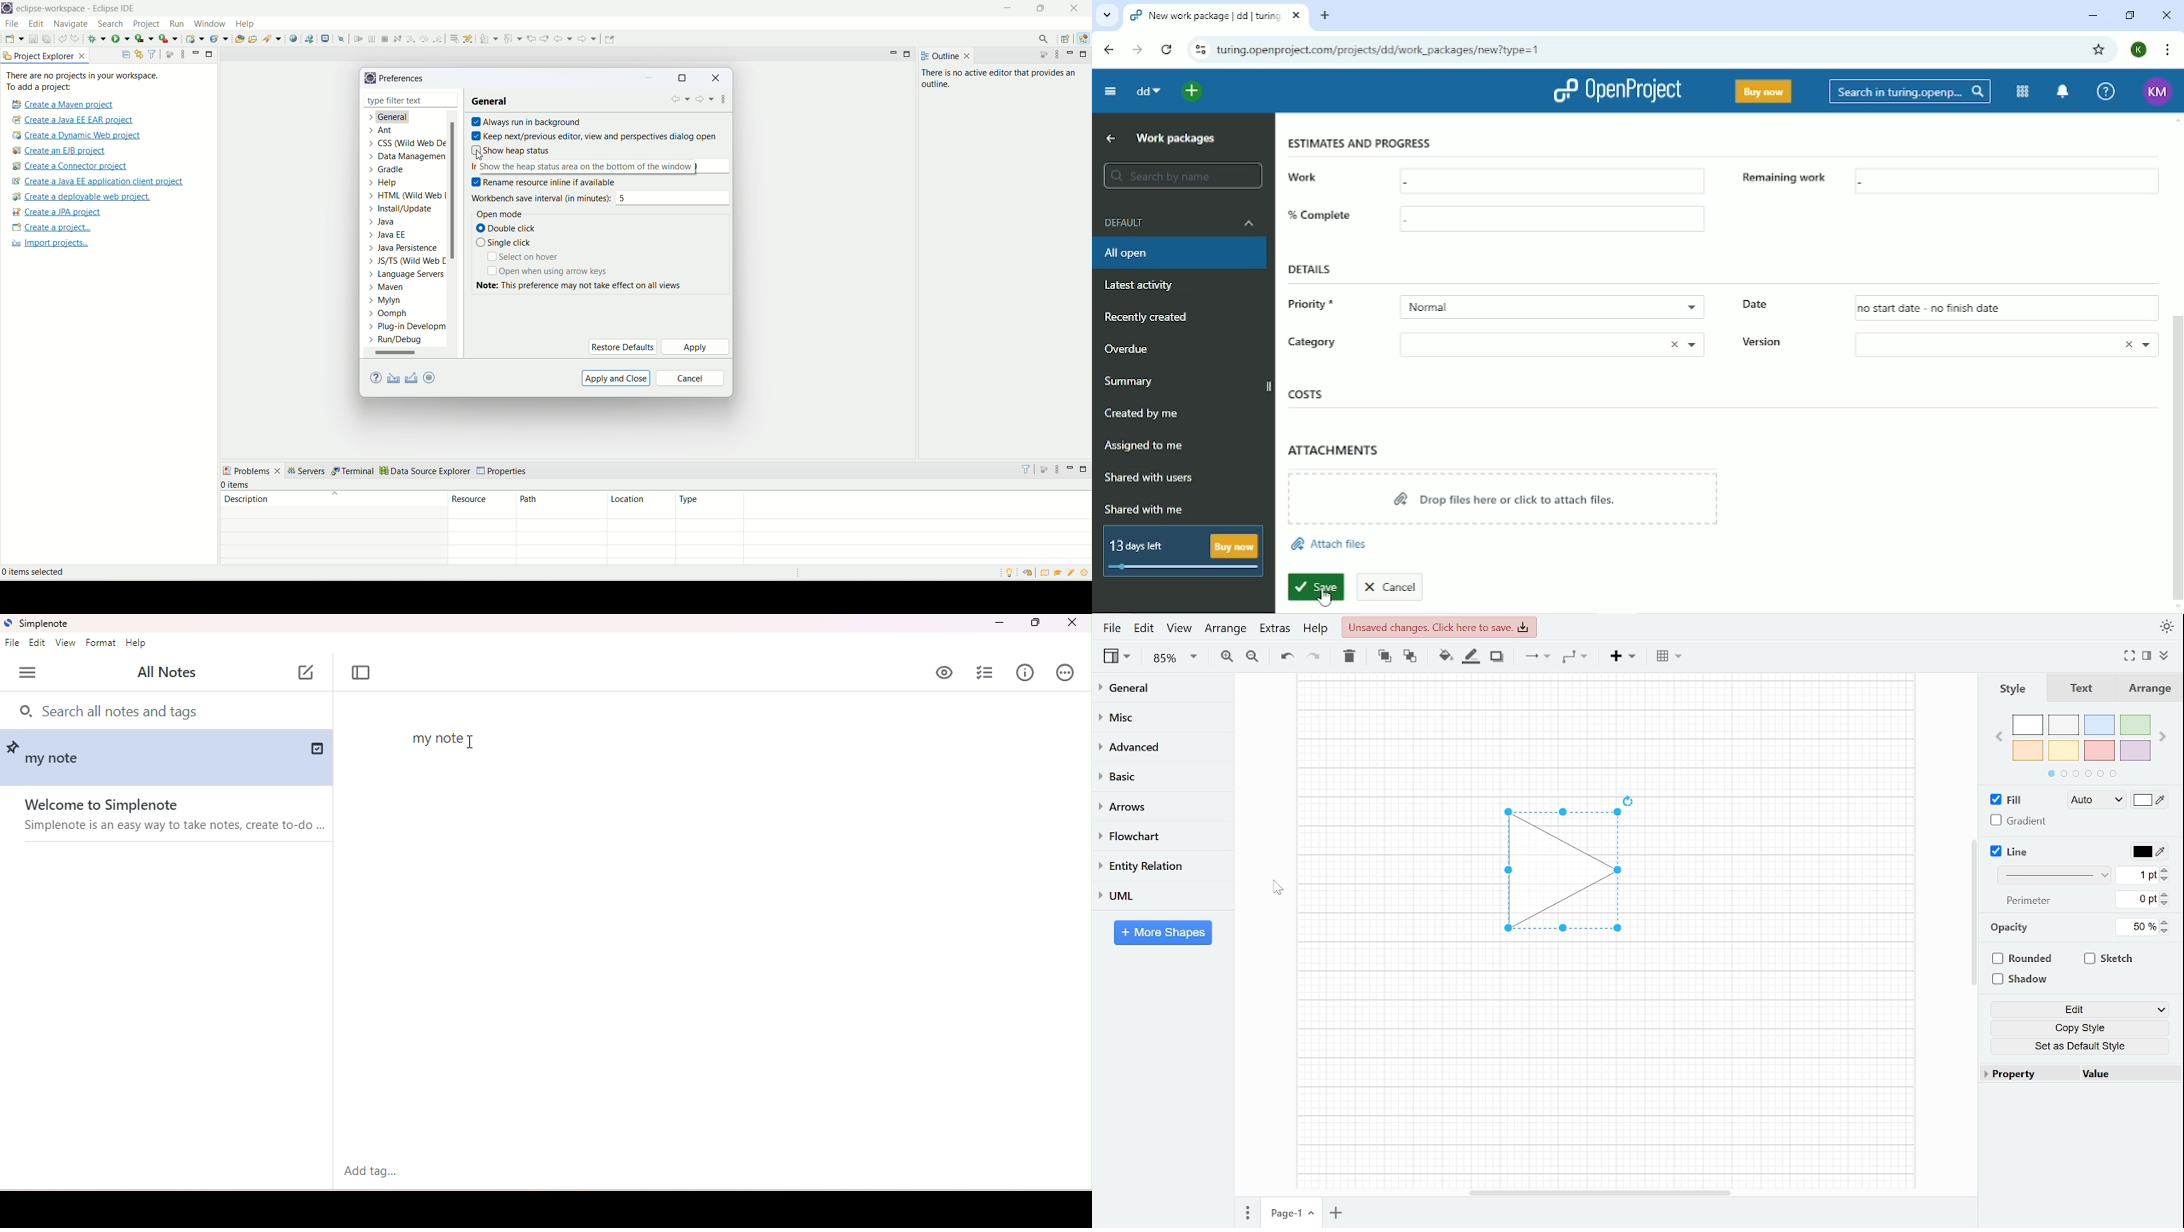 The height and width of the screenshot is (1232, 2184). Describe the element at coordinates (255, 40) in the screenshot. I see `open task` at that location.